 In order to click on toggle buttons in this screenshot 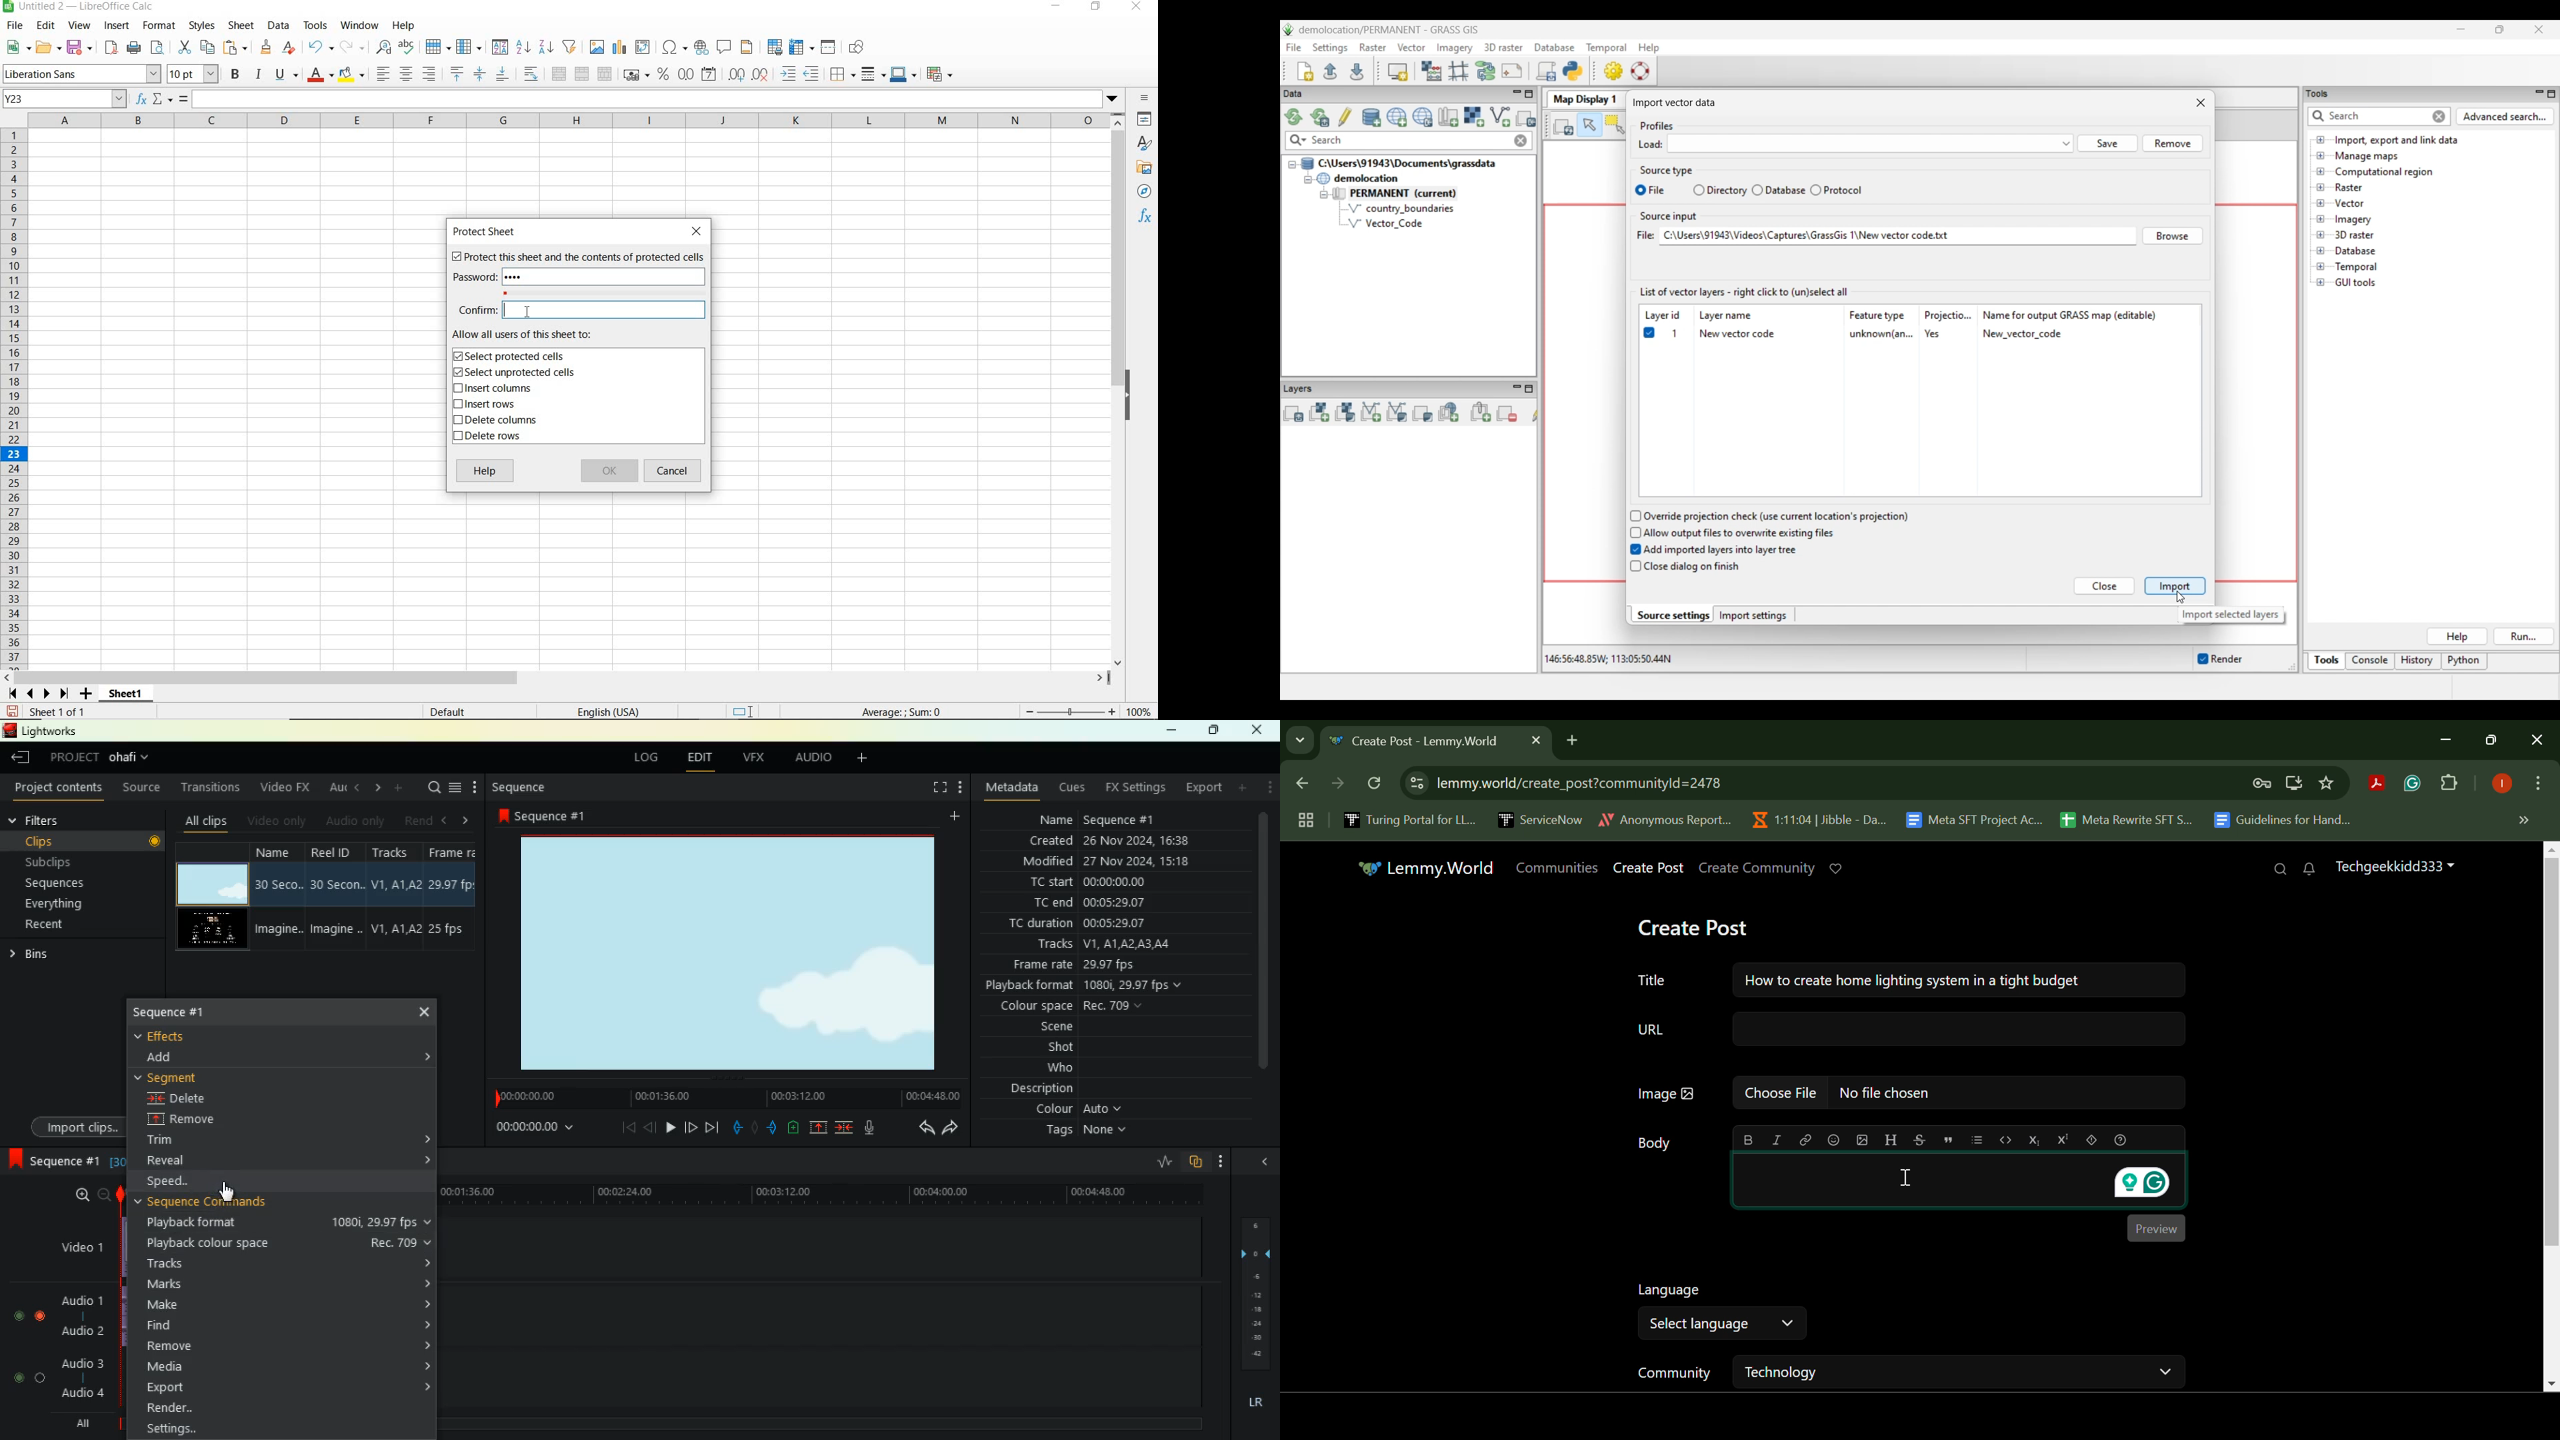, I will do `click(27, 1343)`.